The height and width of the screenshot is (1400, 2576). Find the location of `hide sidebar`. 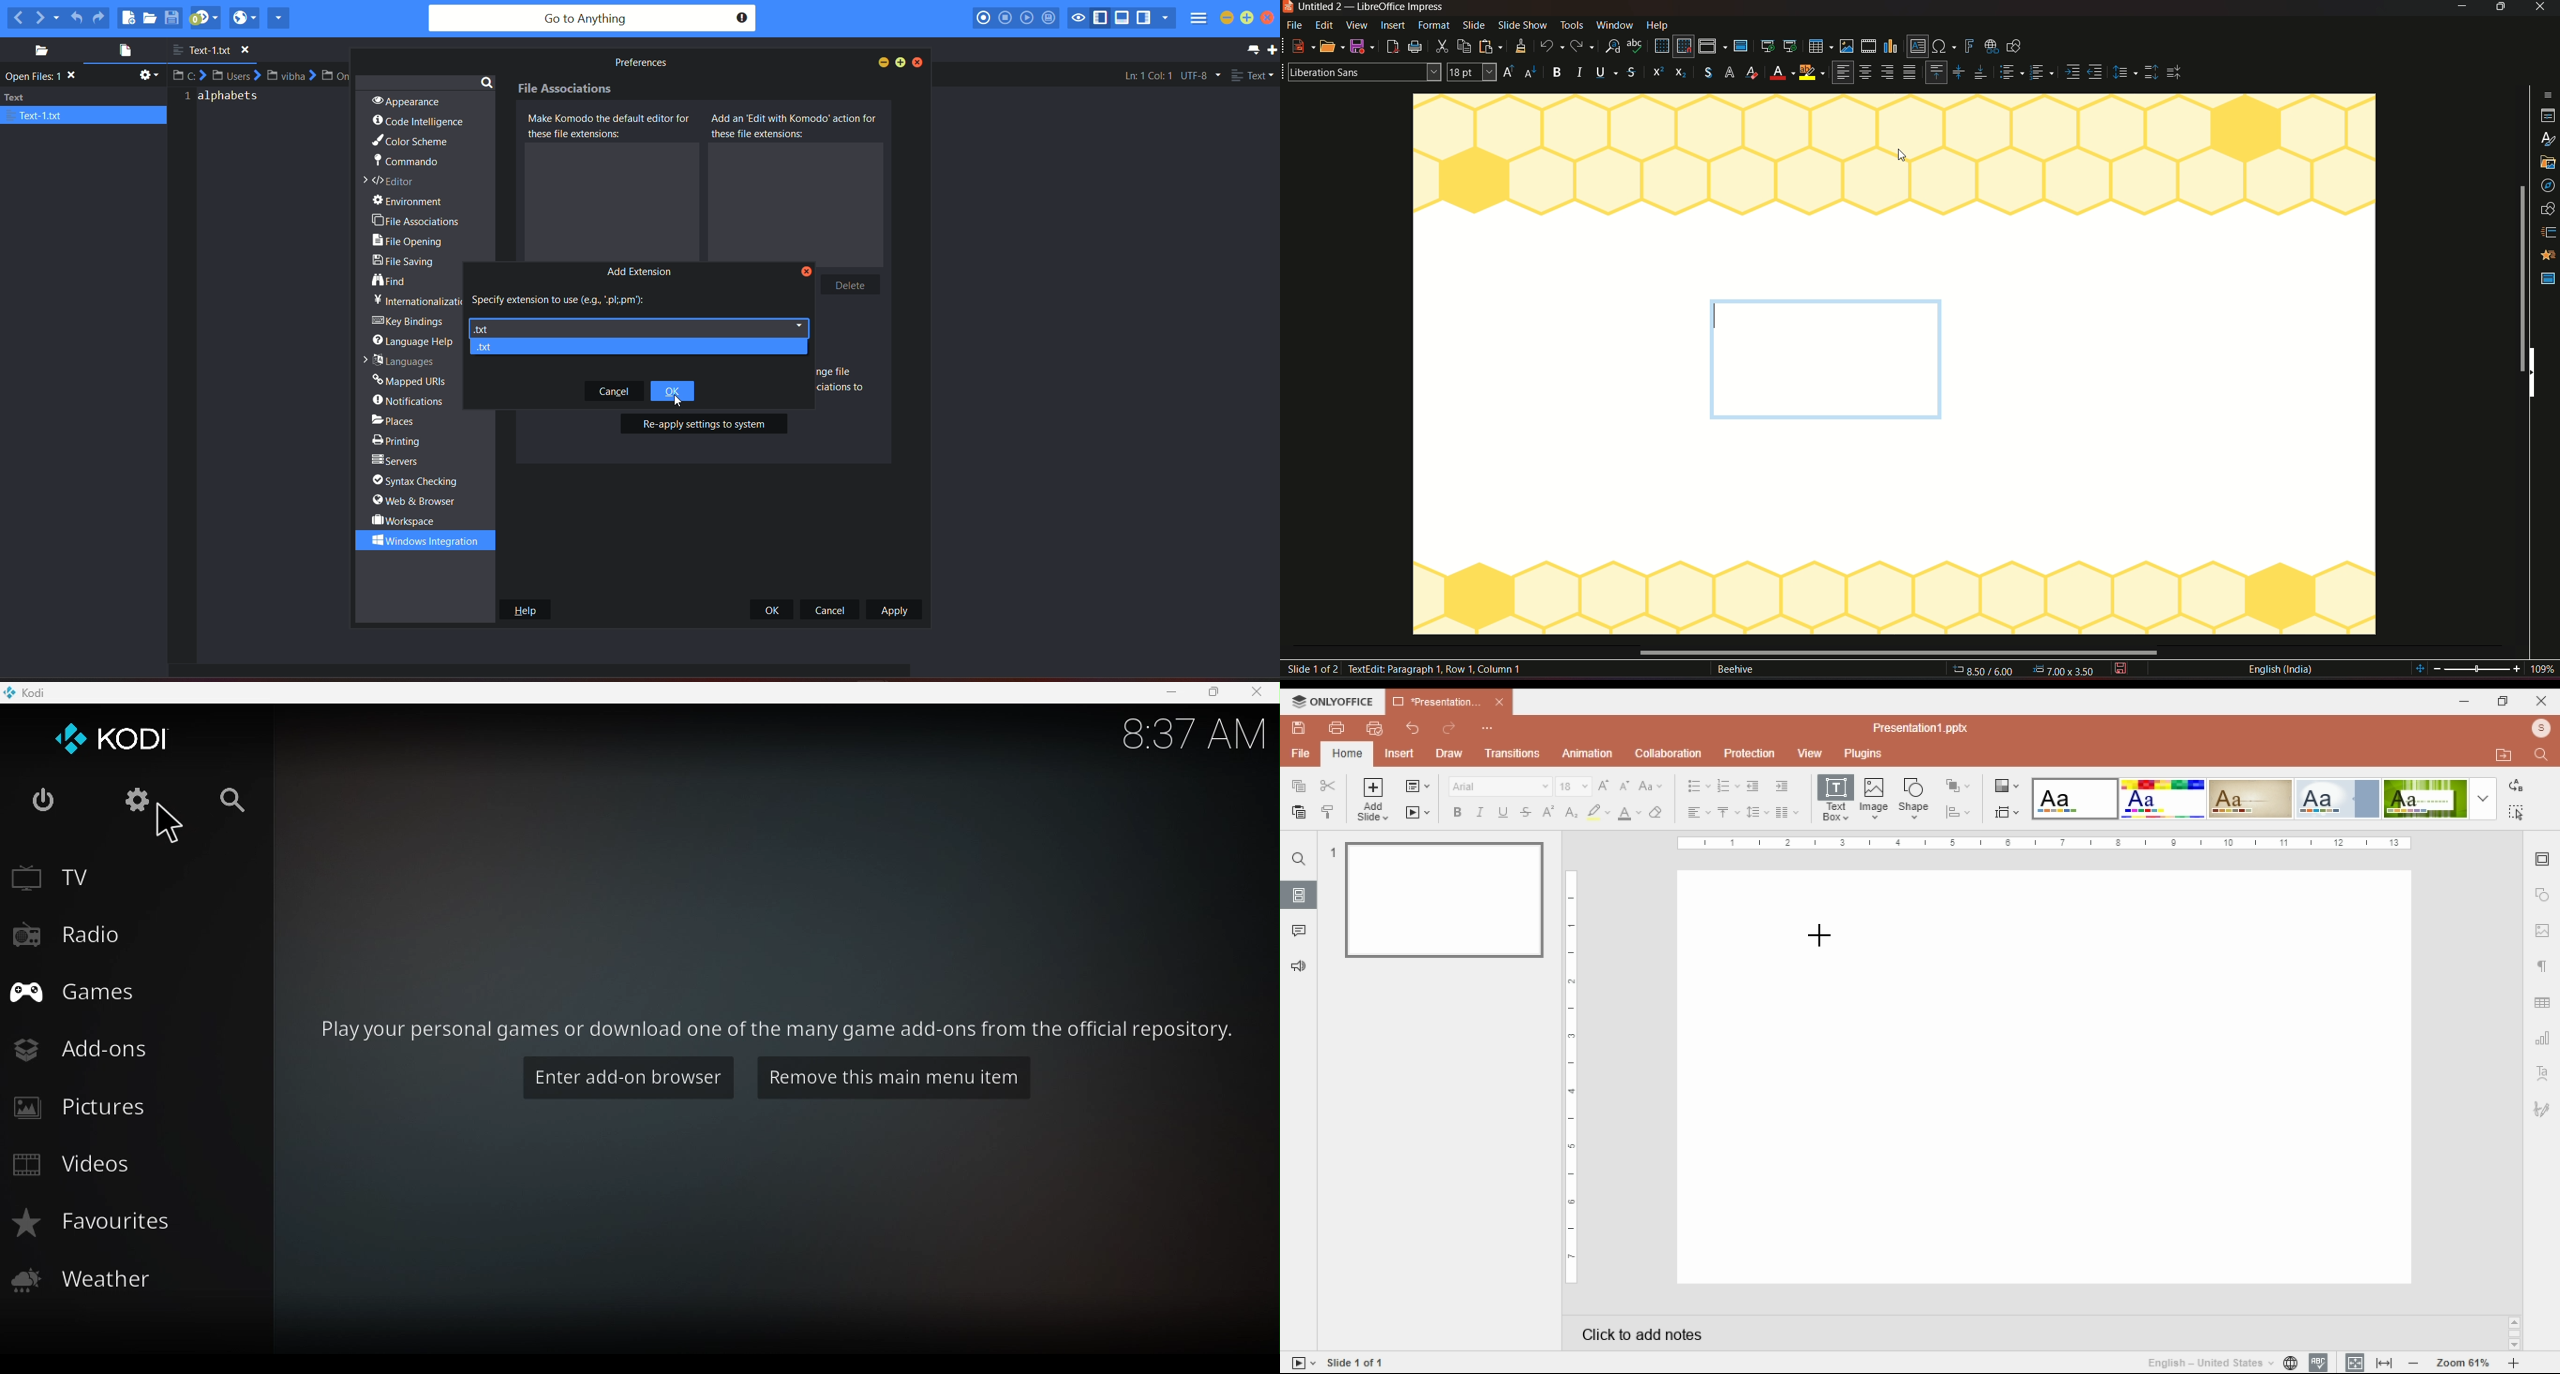

hide sidebar is located at coordinates (2536, 373).